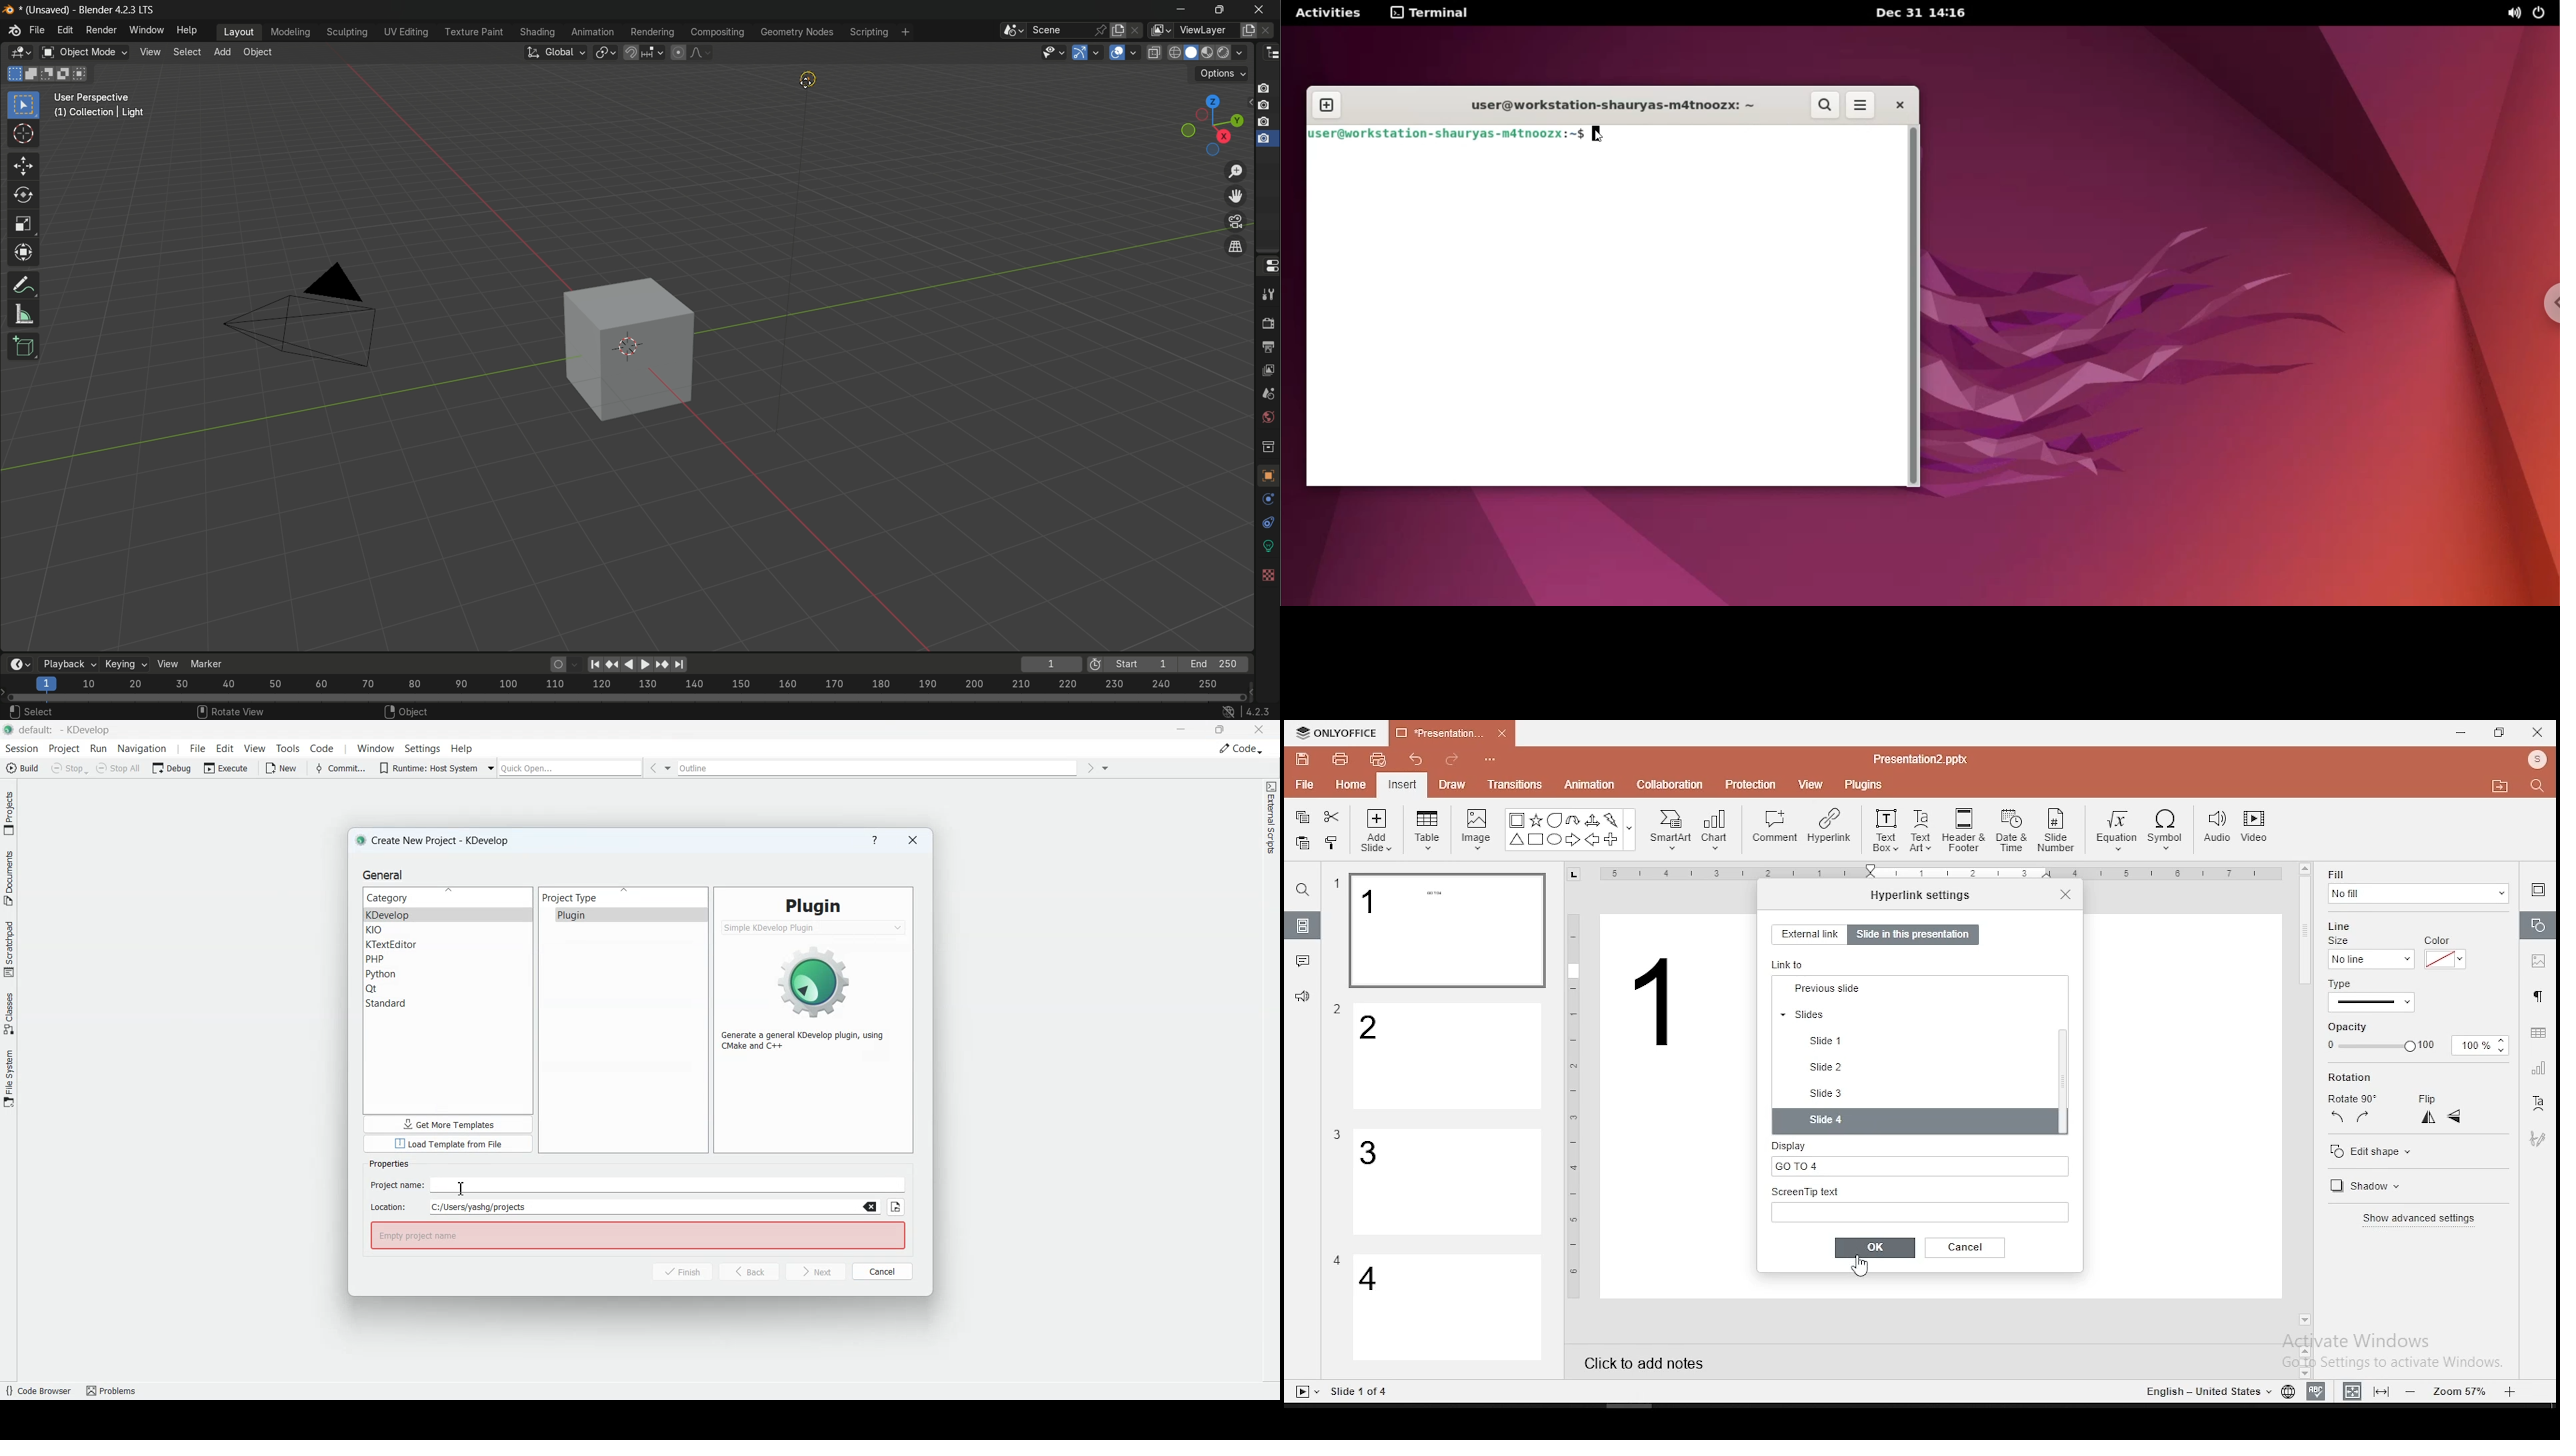  I want to click on edit shape, so click(2369, 1151).